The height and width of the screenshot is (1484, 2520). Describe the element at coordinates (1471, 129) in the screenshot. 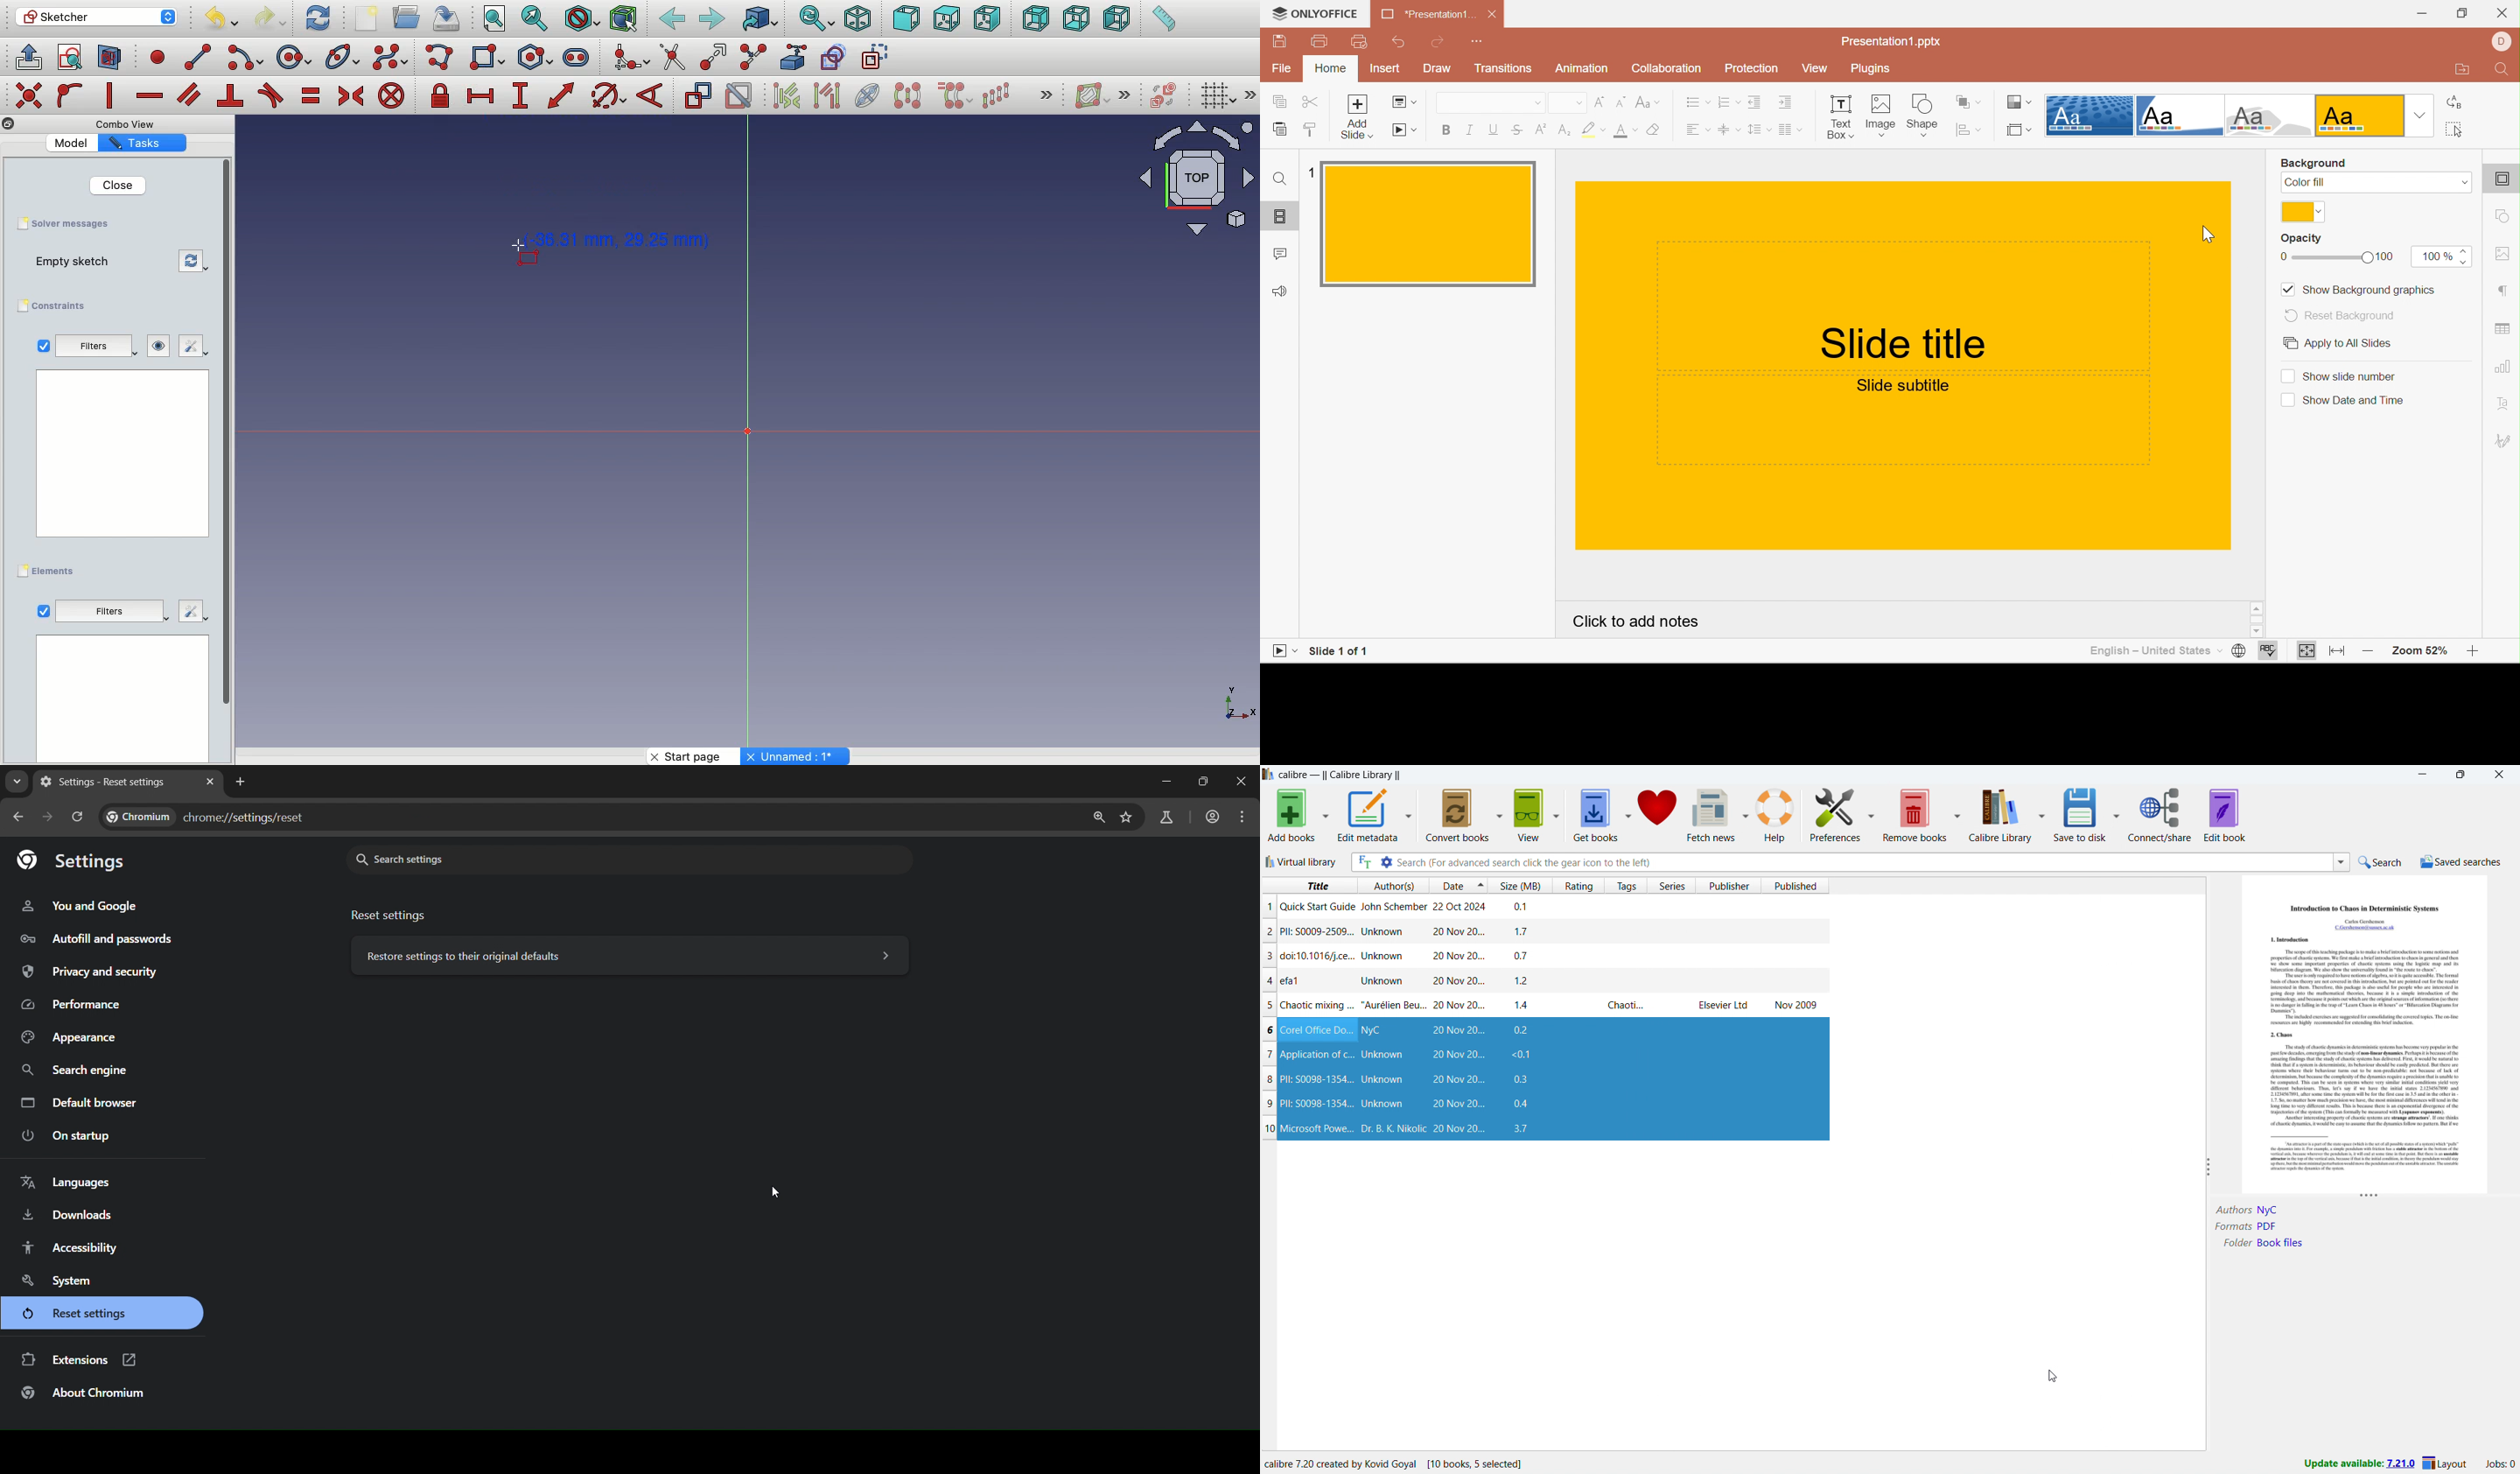

I see `Italic` at that location.